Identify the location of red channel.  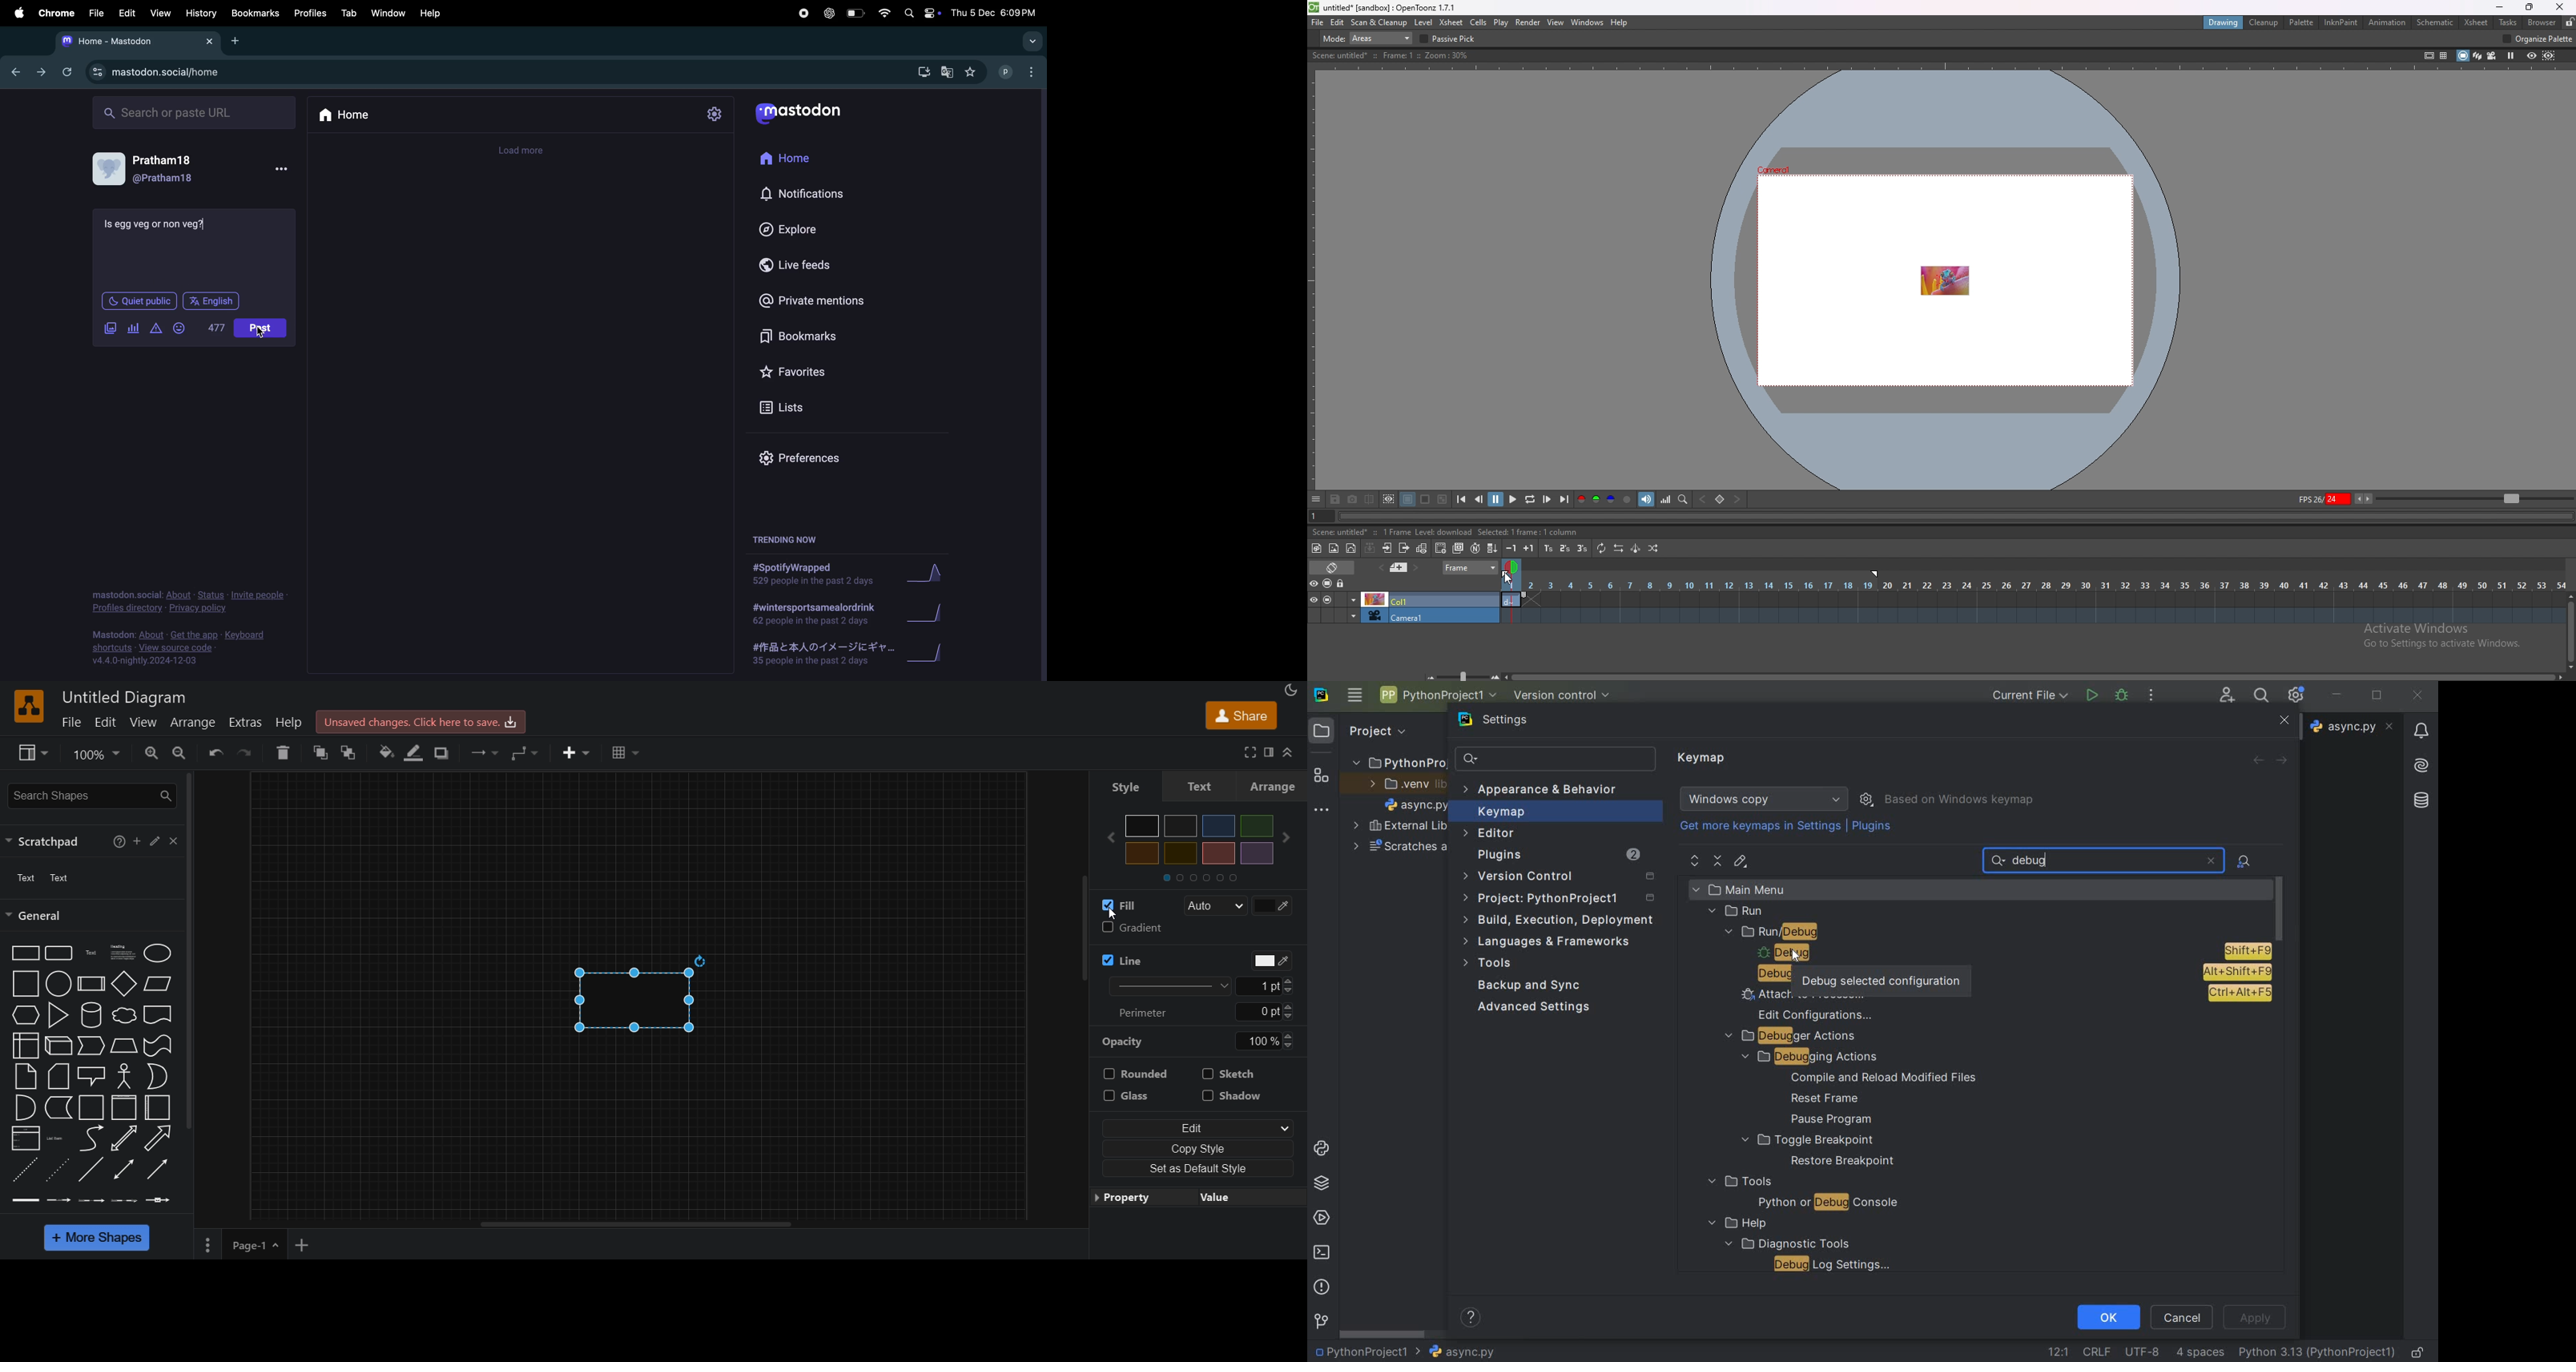
(1581, 499).